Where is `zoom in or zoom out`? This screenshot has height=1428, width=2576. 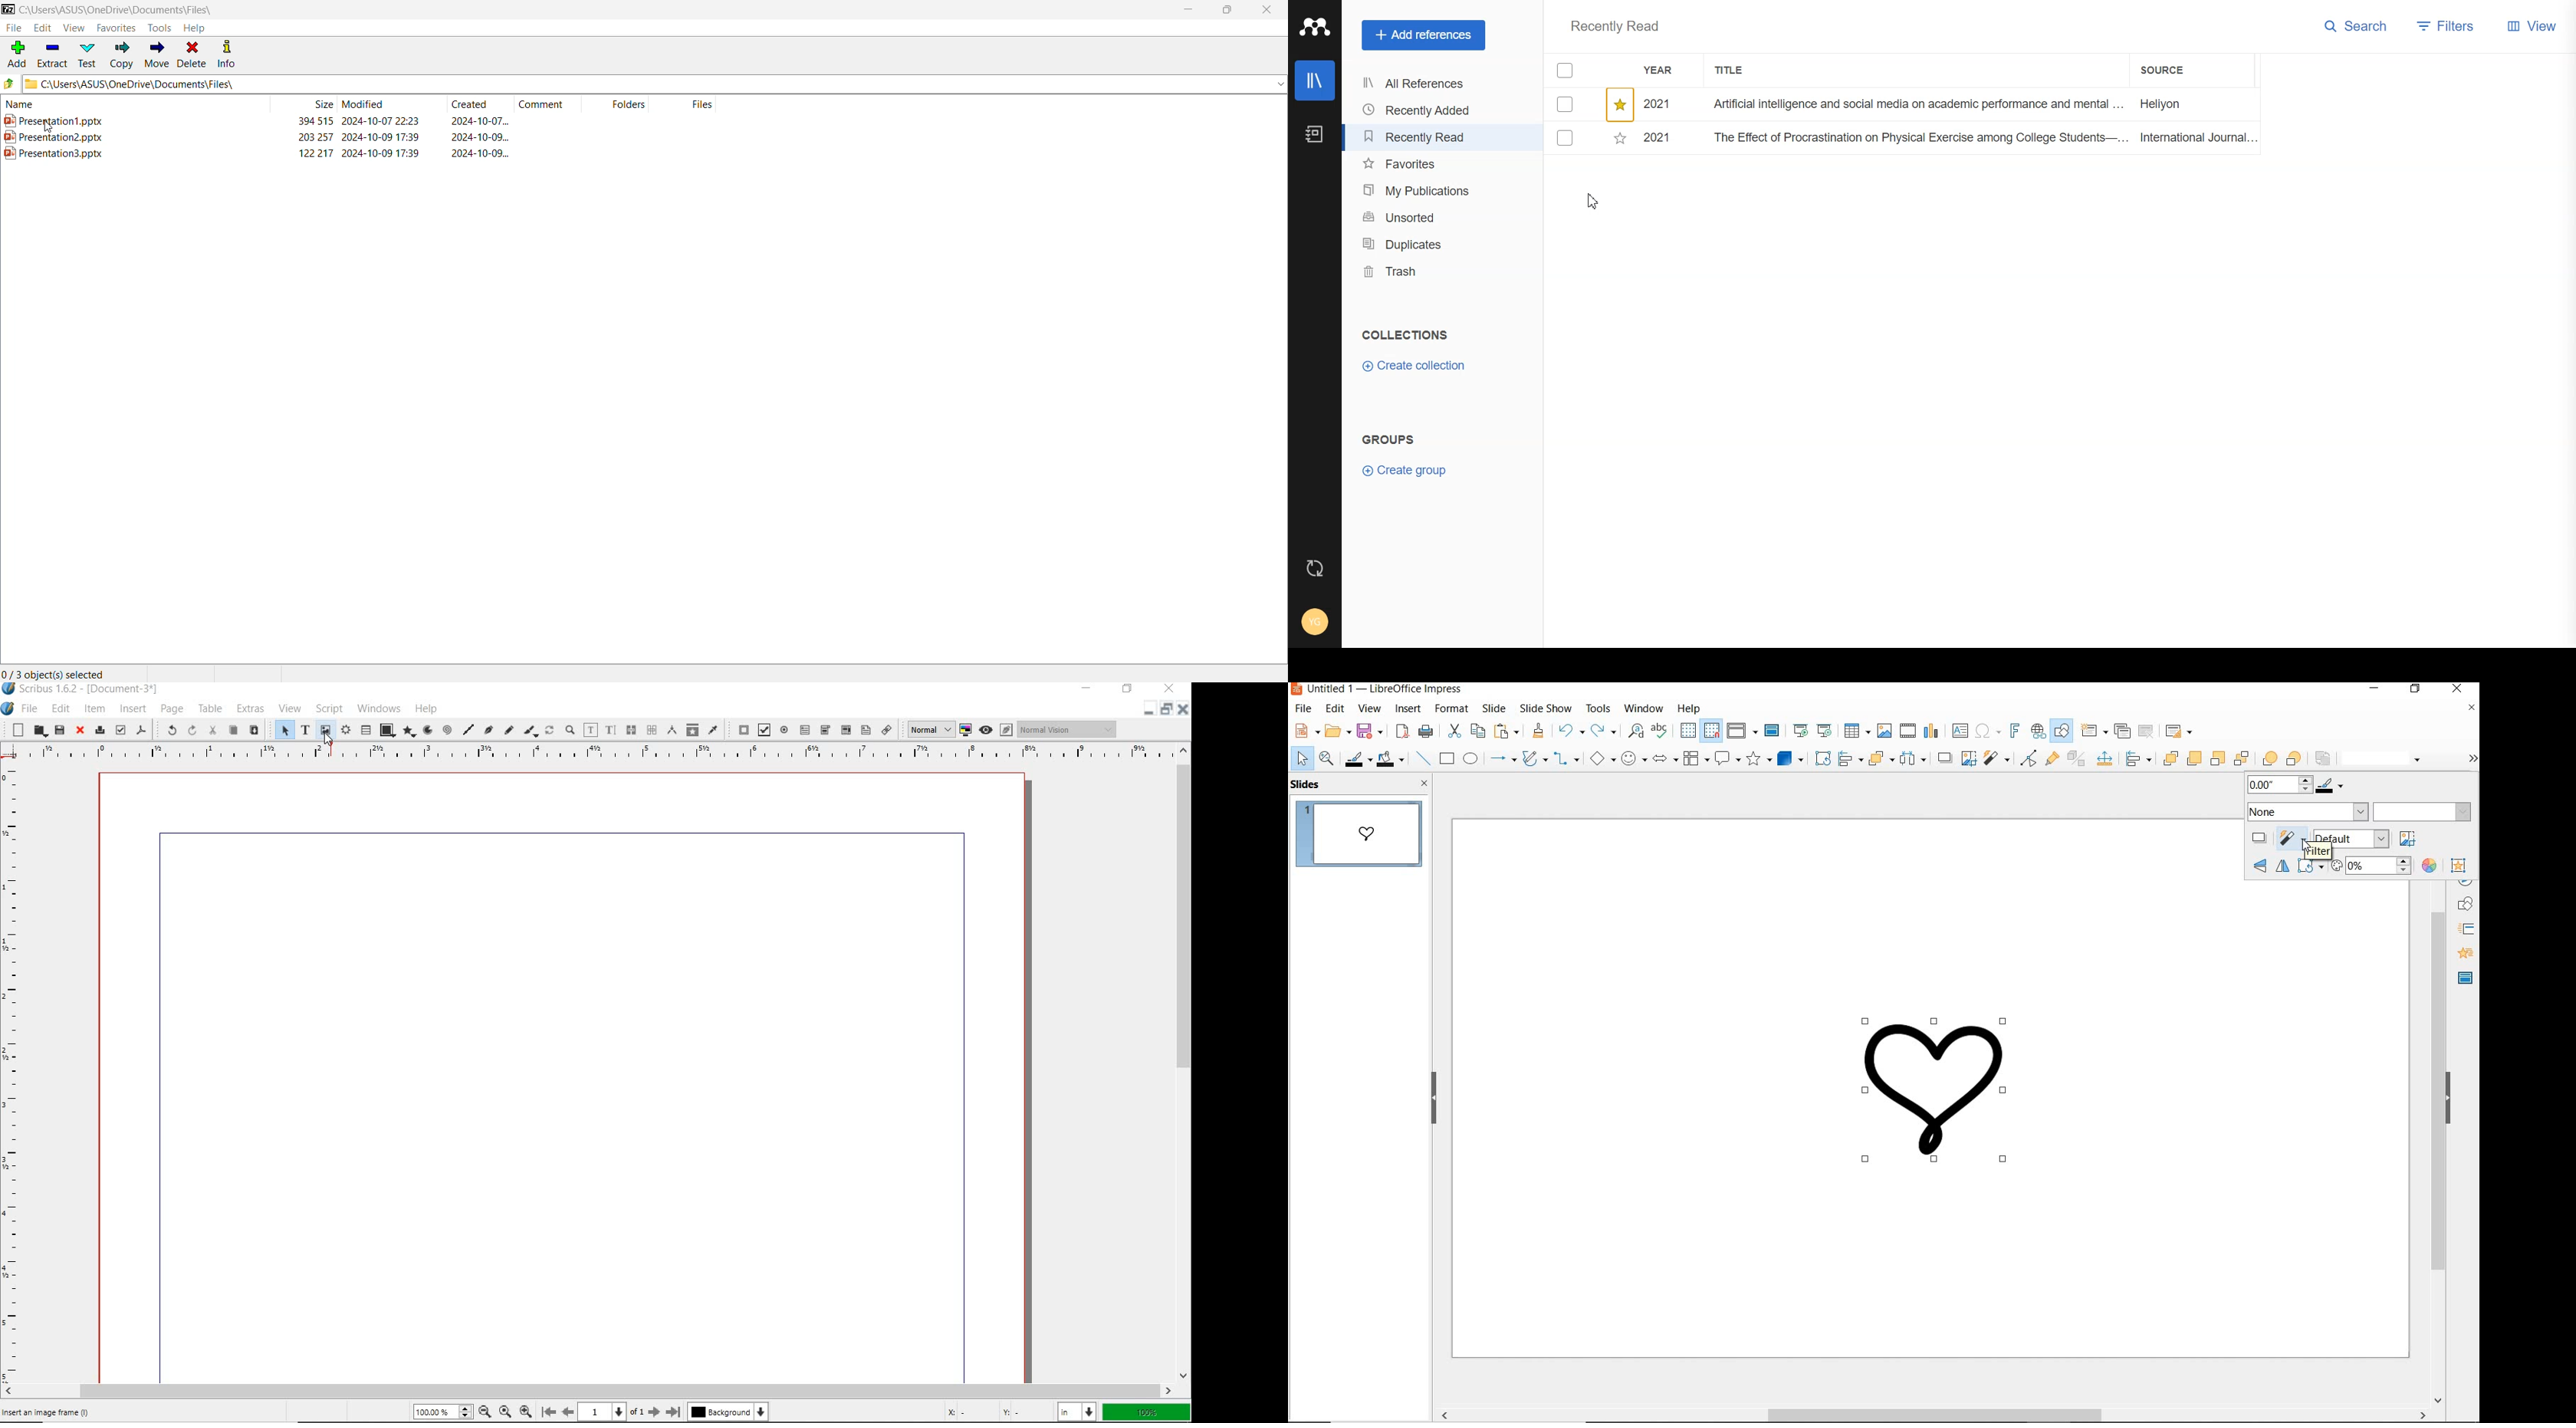
zoom in or zoom out is located at coordinates (570, 729).